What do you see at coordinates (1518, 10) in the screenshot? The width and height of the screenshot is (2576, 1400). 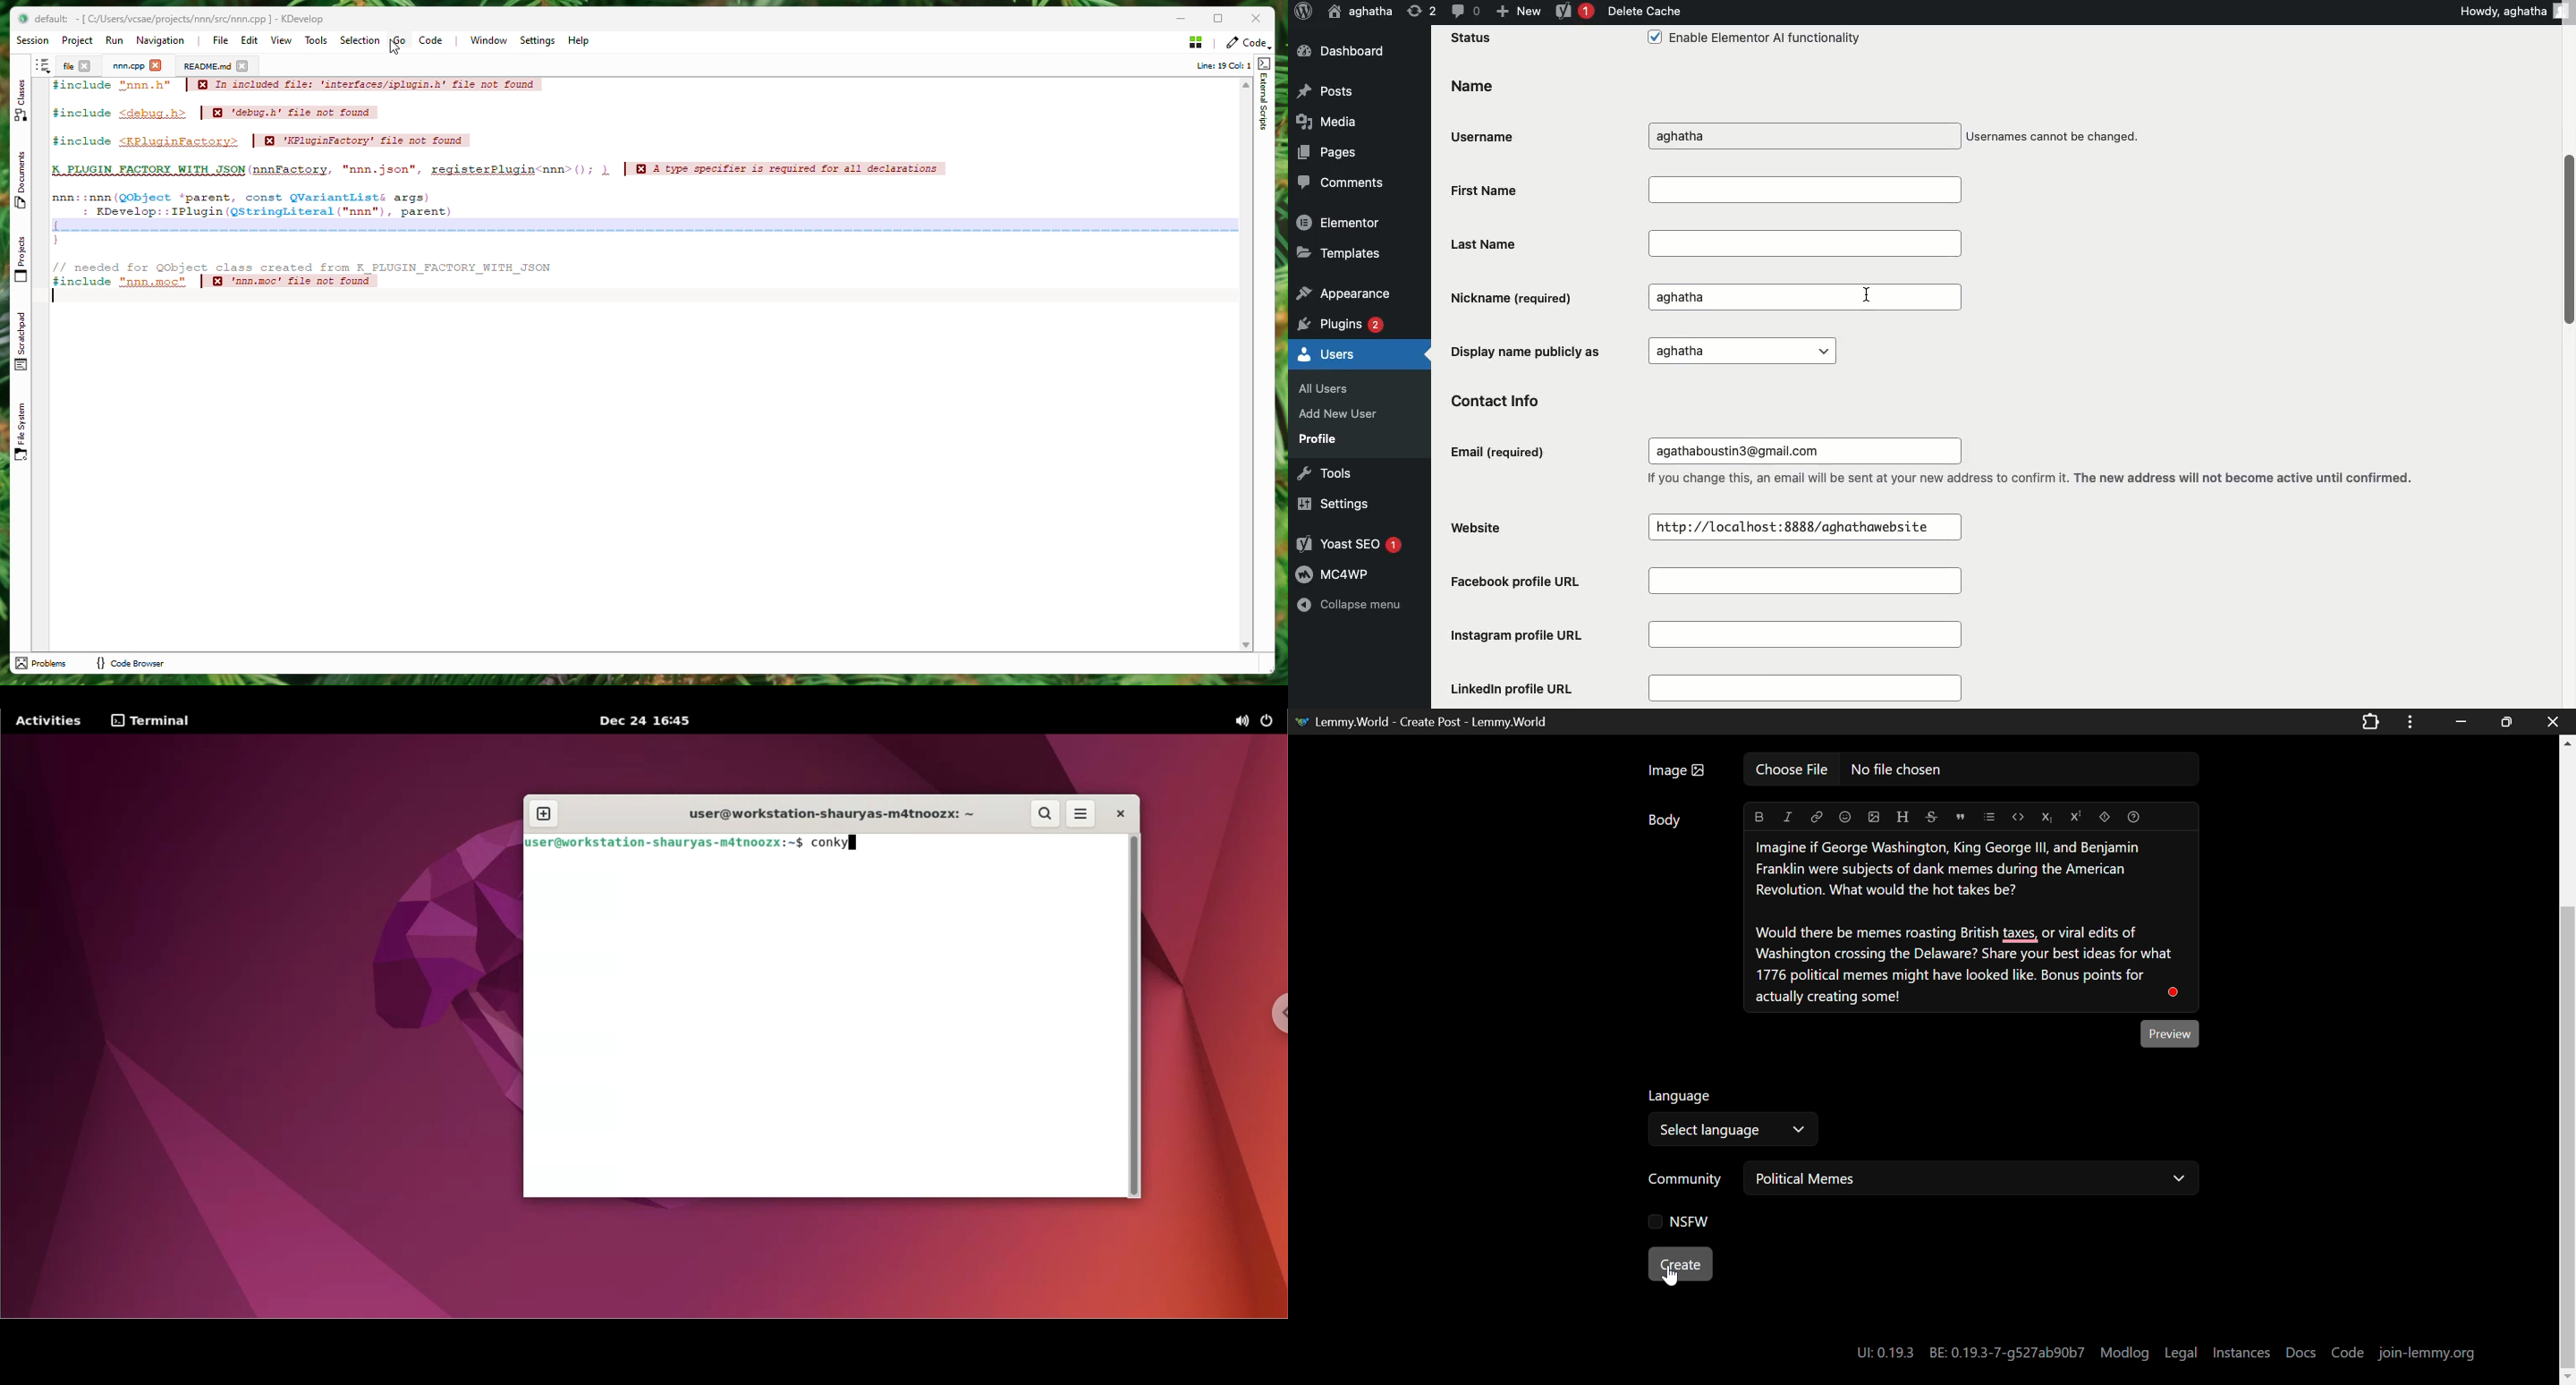 I see `New` at bounding box center [1518, 10].